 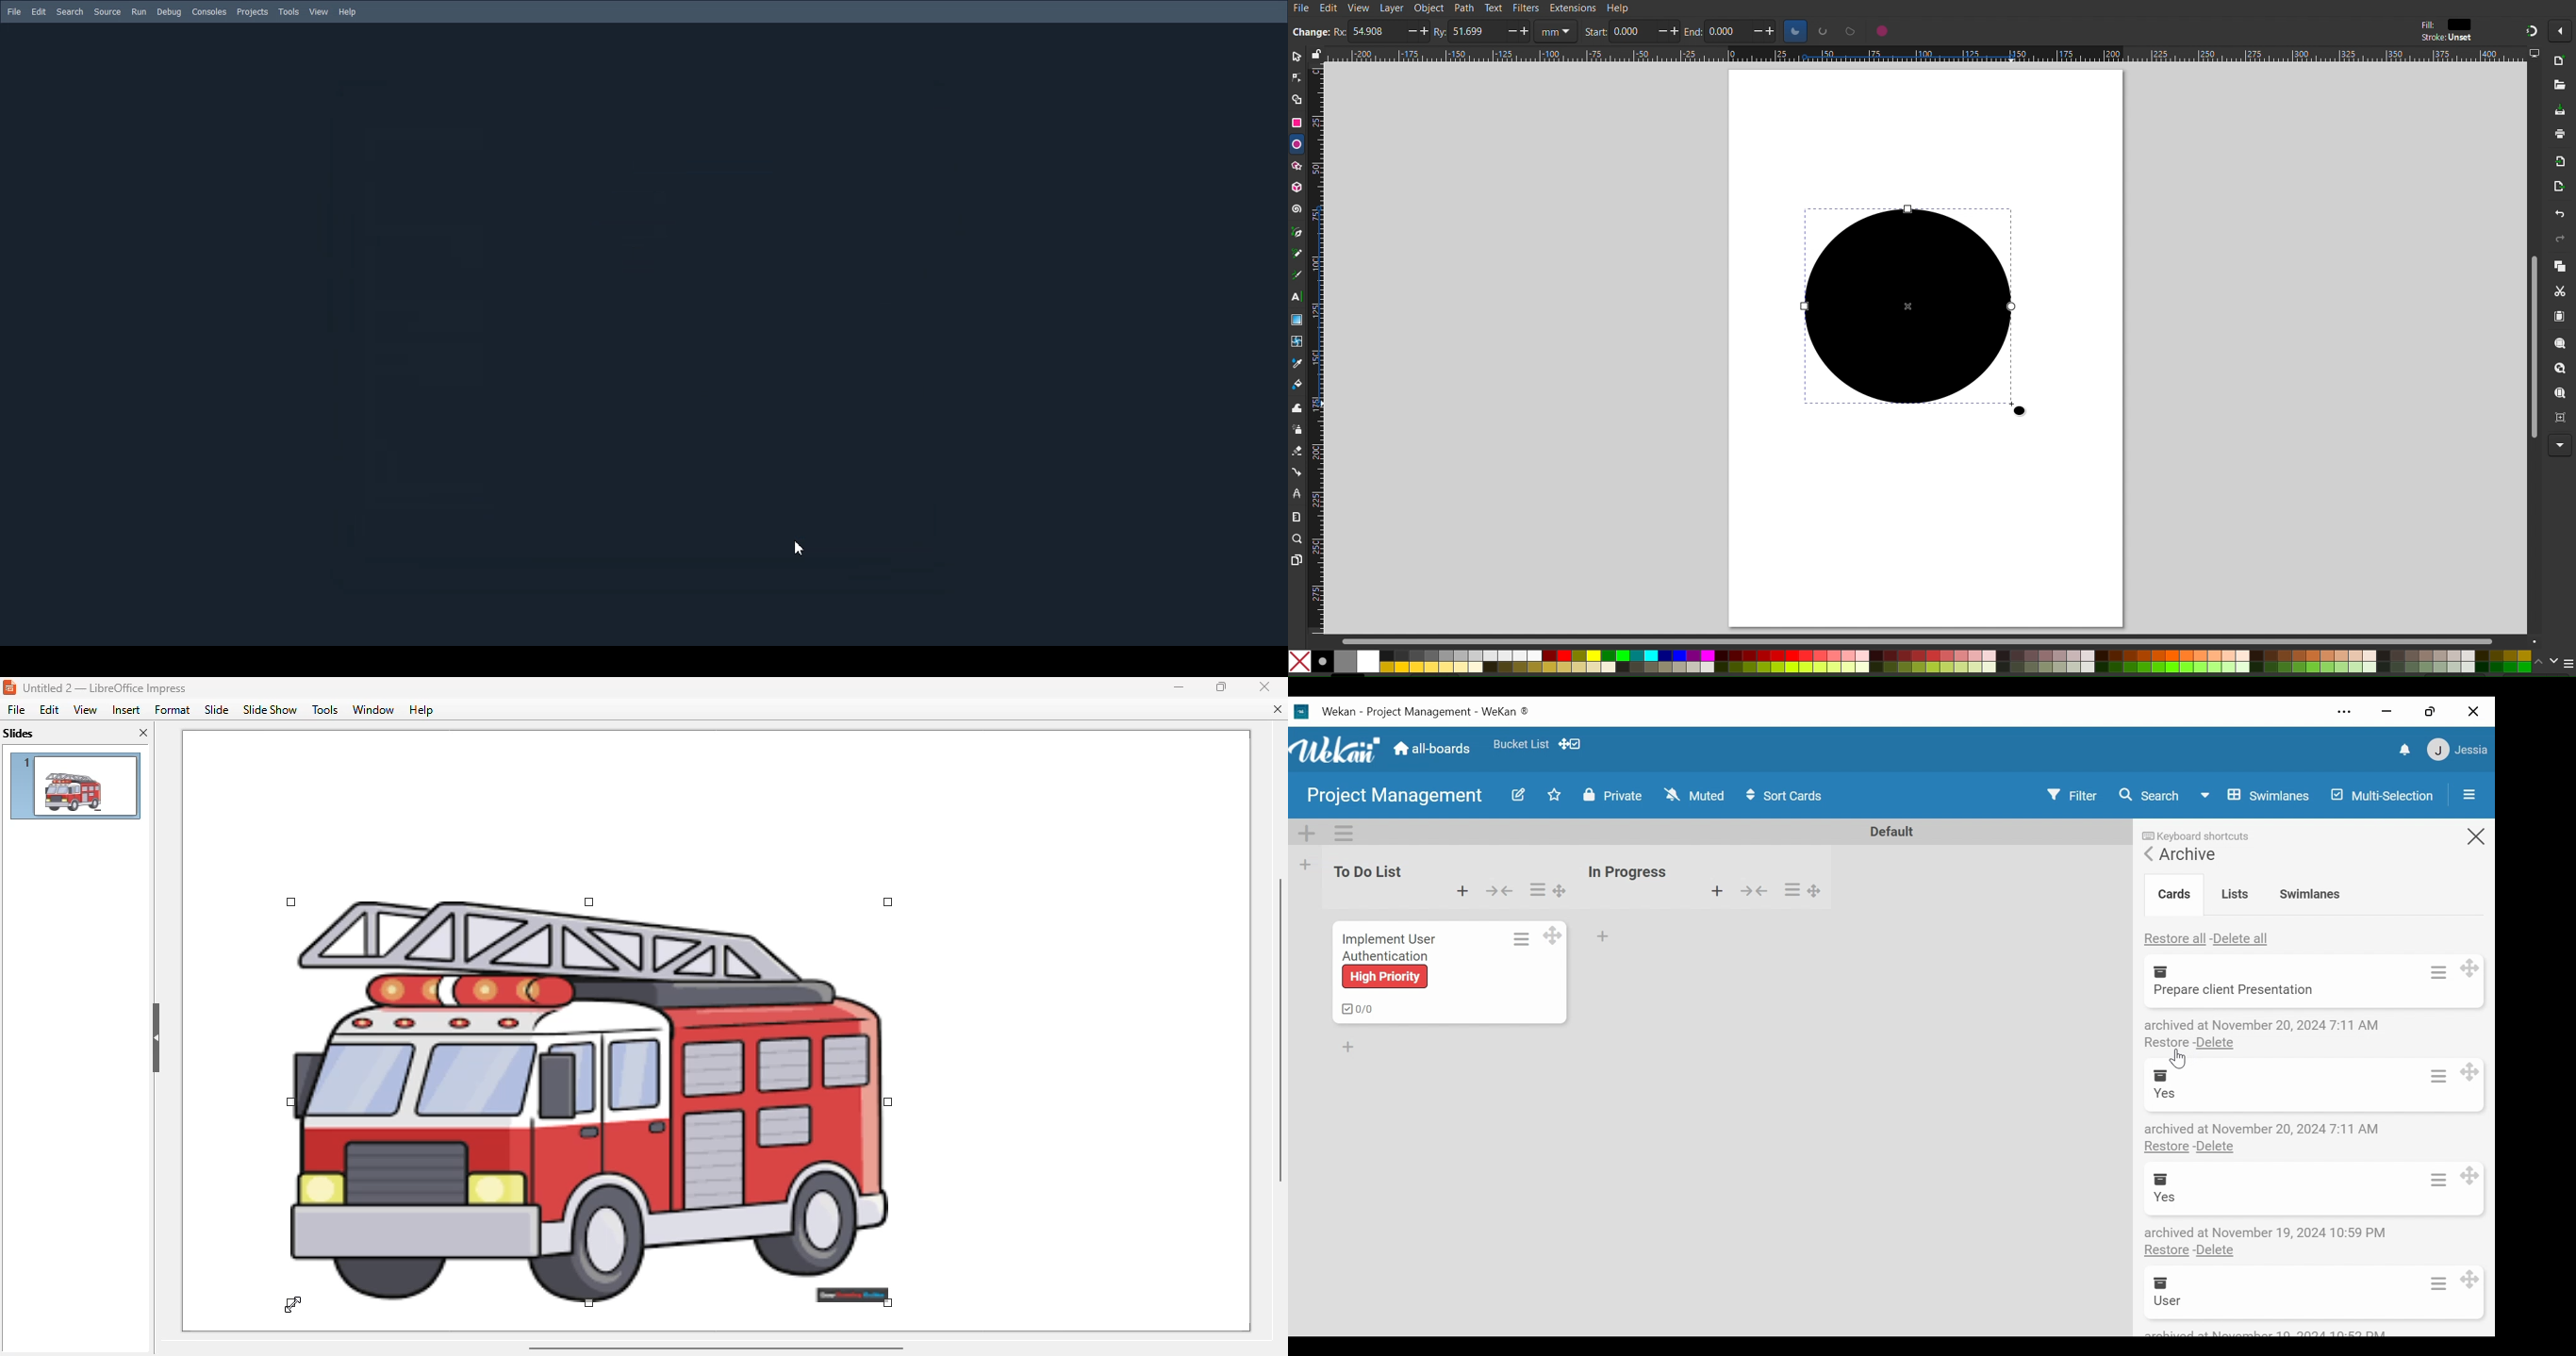 I want to click on Add Card to top of the list, so click(x=1463, y=891).